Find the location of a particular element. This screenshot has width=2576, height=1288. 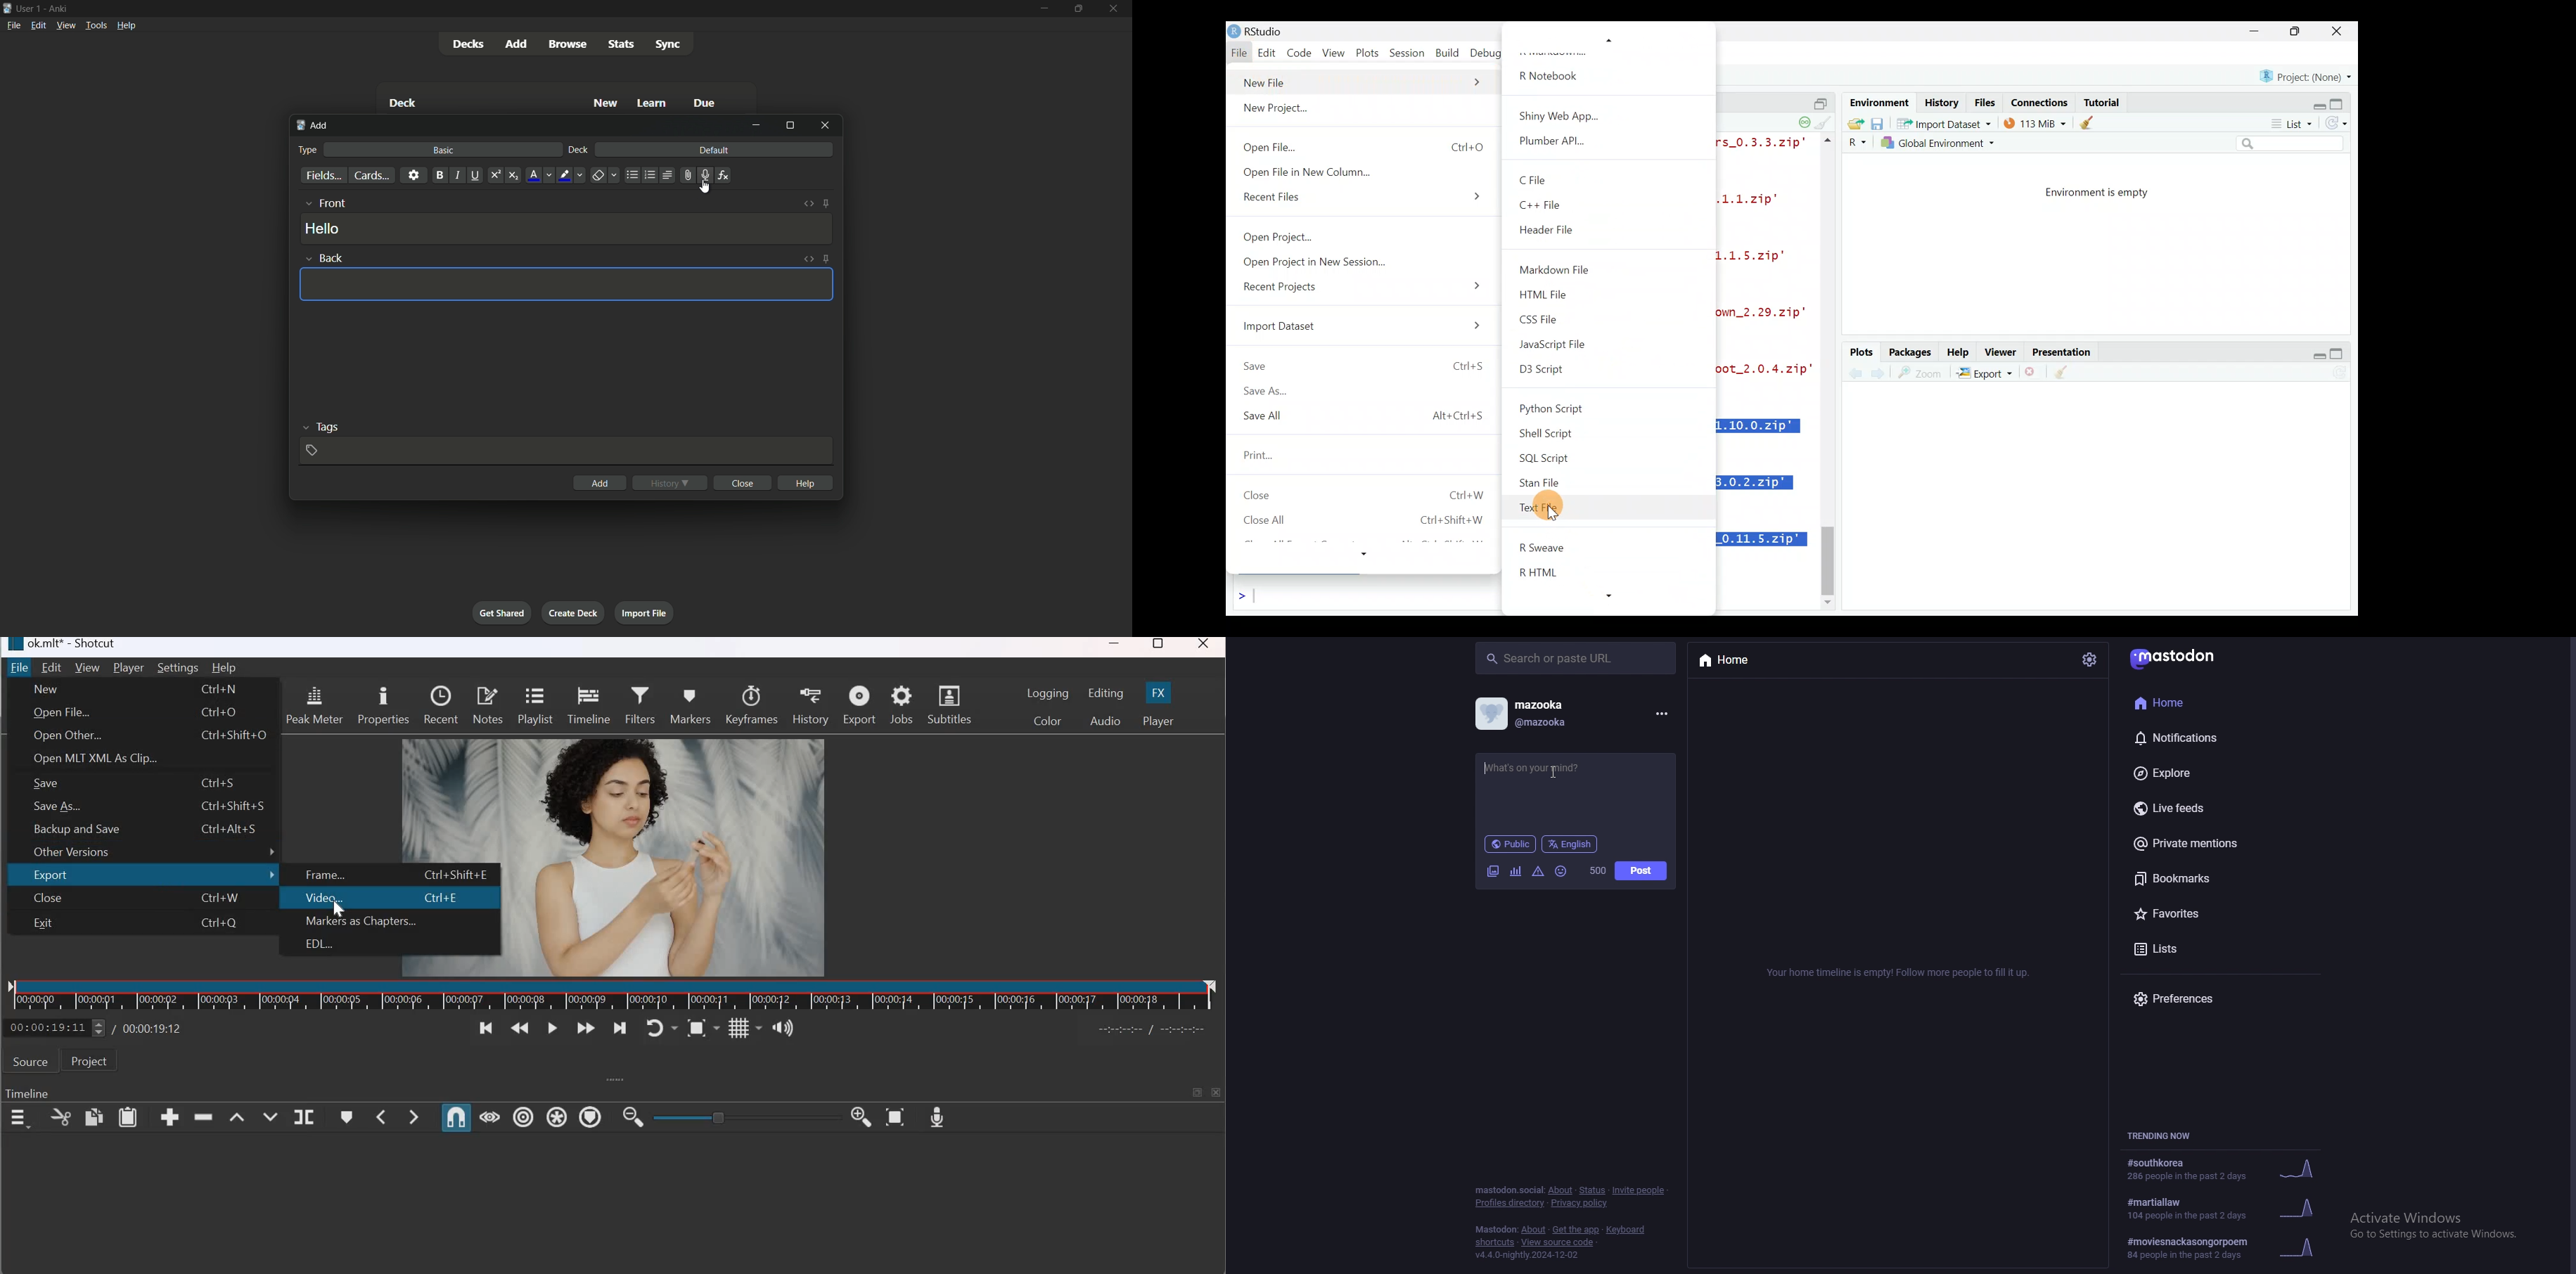

Tutorial is located at coordinates (2101, 100).